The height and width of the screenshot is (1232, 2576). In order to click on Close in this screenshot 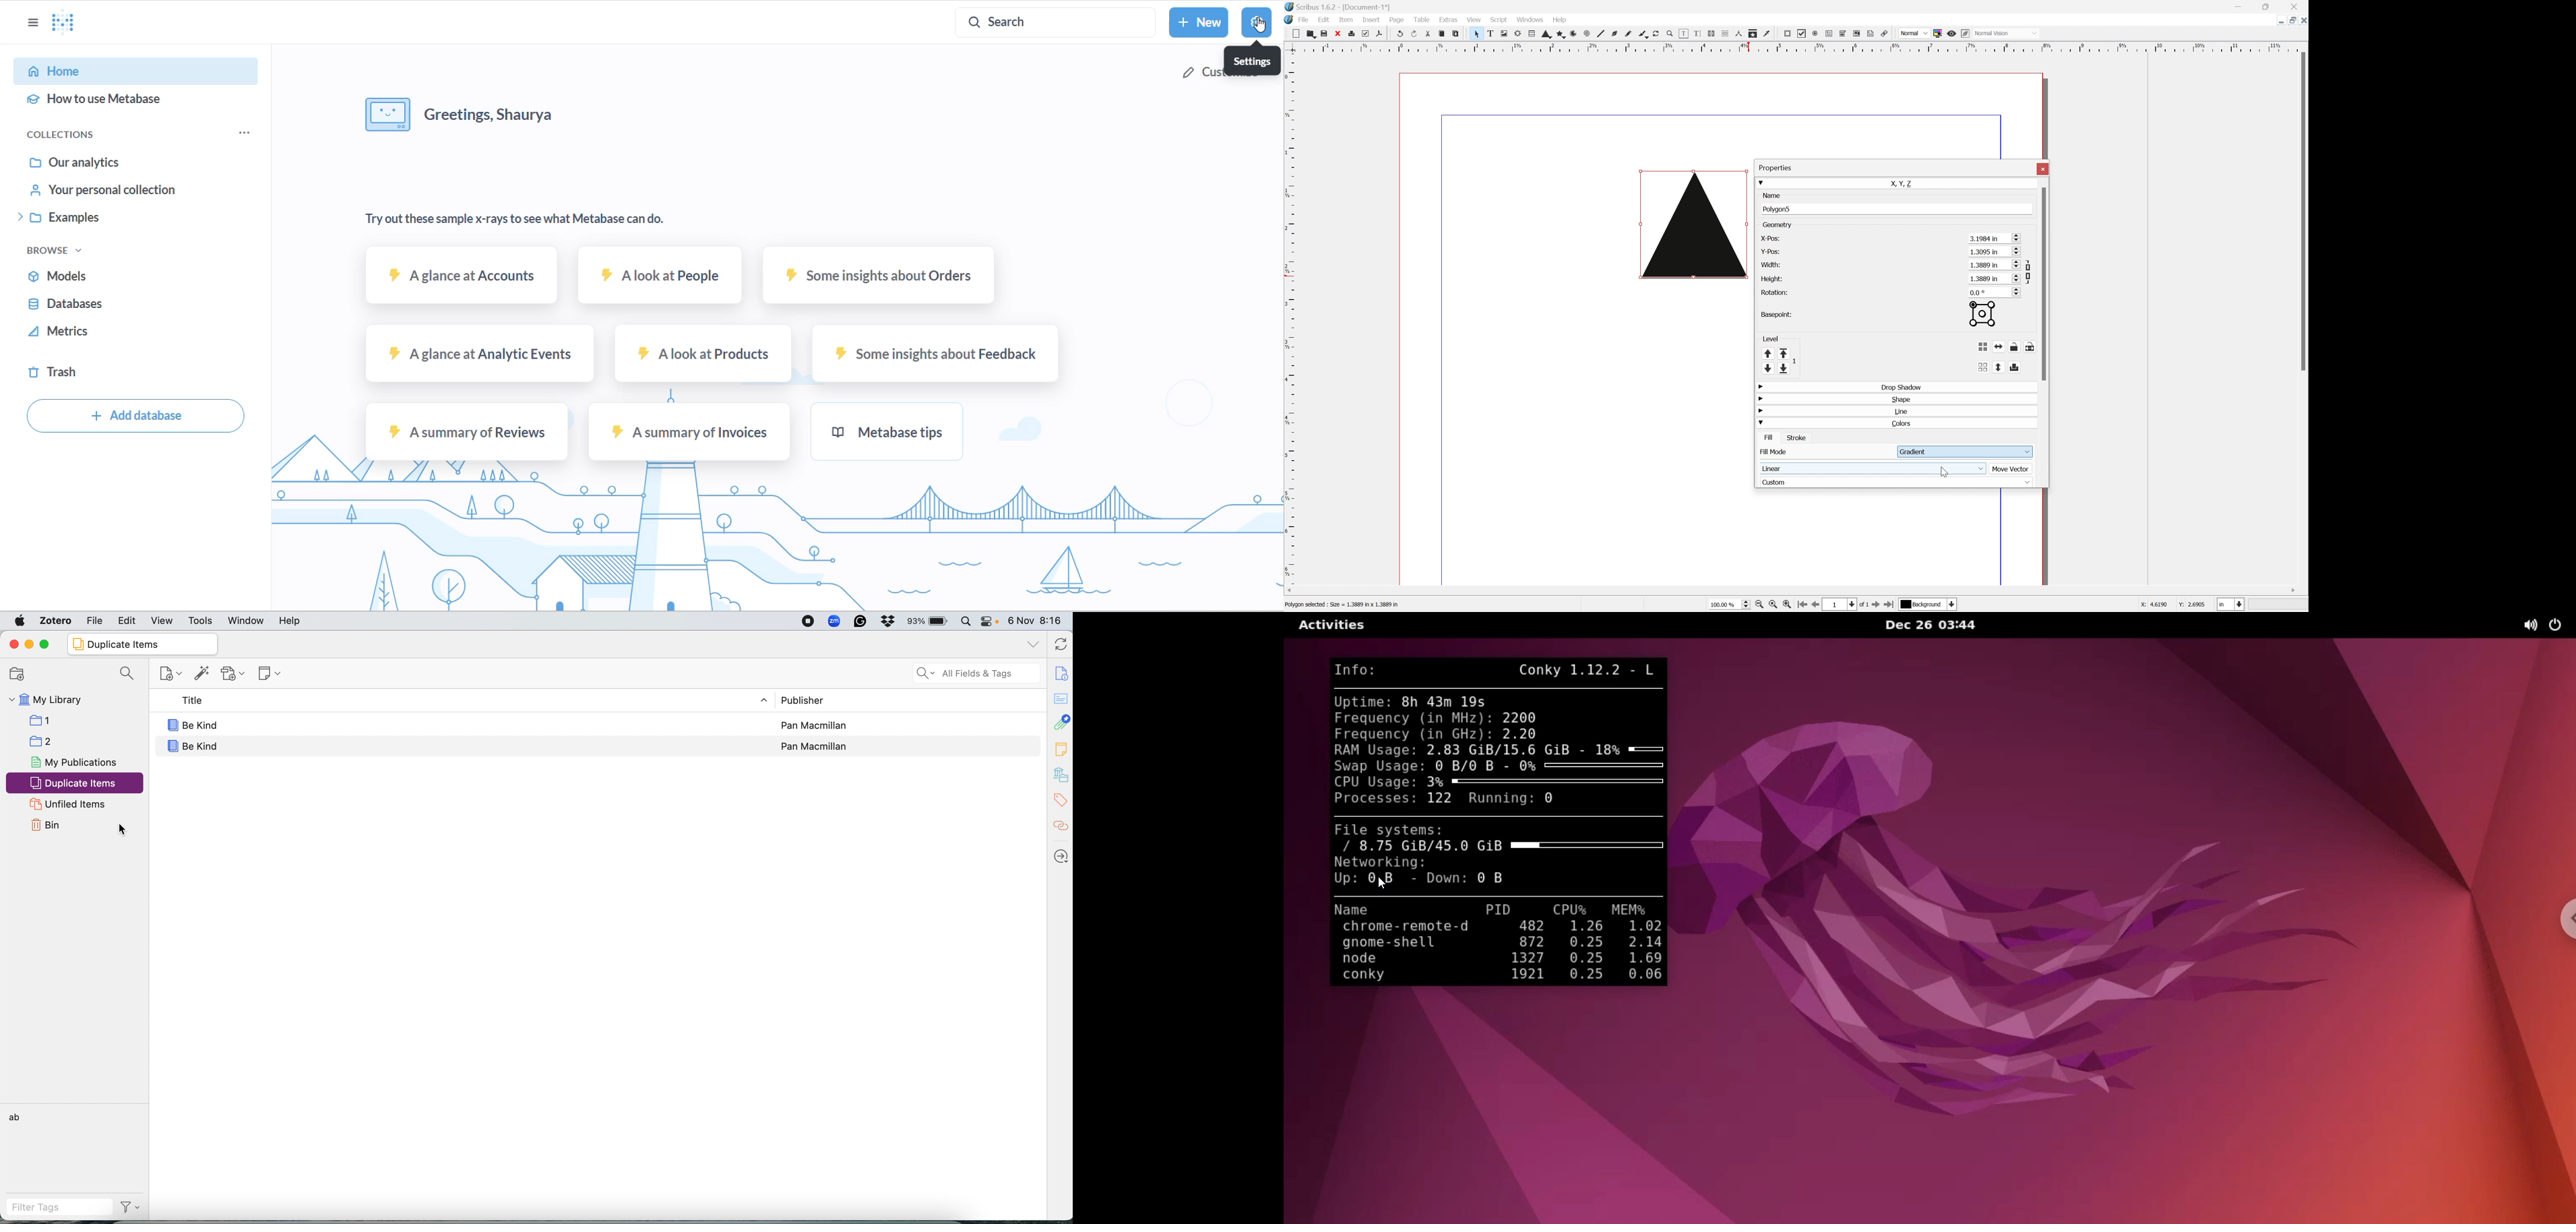, I will do `click(2294, 7)`.